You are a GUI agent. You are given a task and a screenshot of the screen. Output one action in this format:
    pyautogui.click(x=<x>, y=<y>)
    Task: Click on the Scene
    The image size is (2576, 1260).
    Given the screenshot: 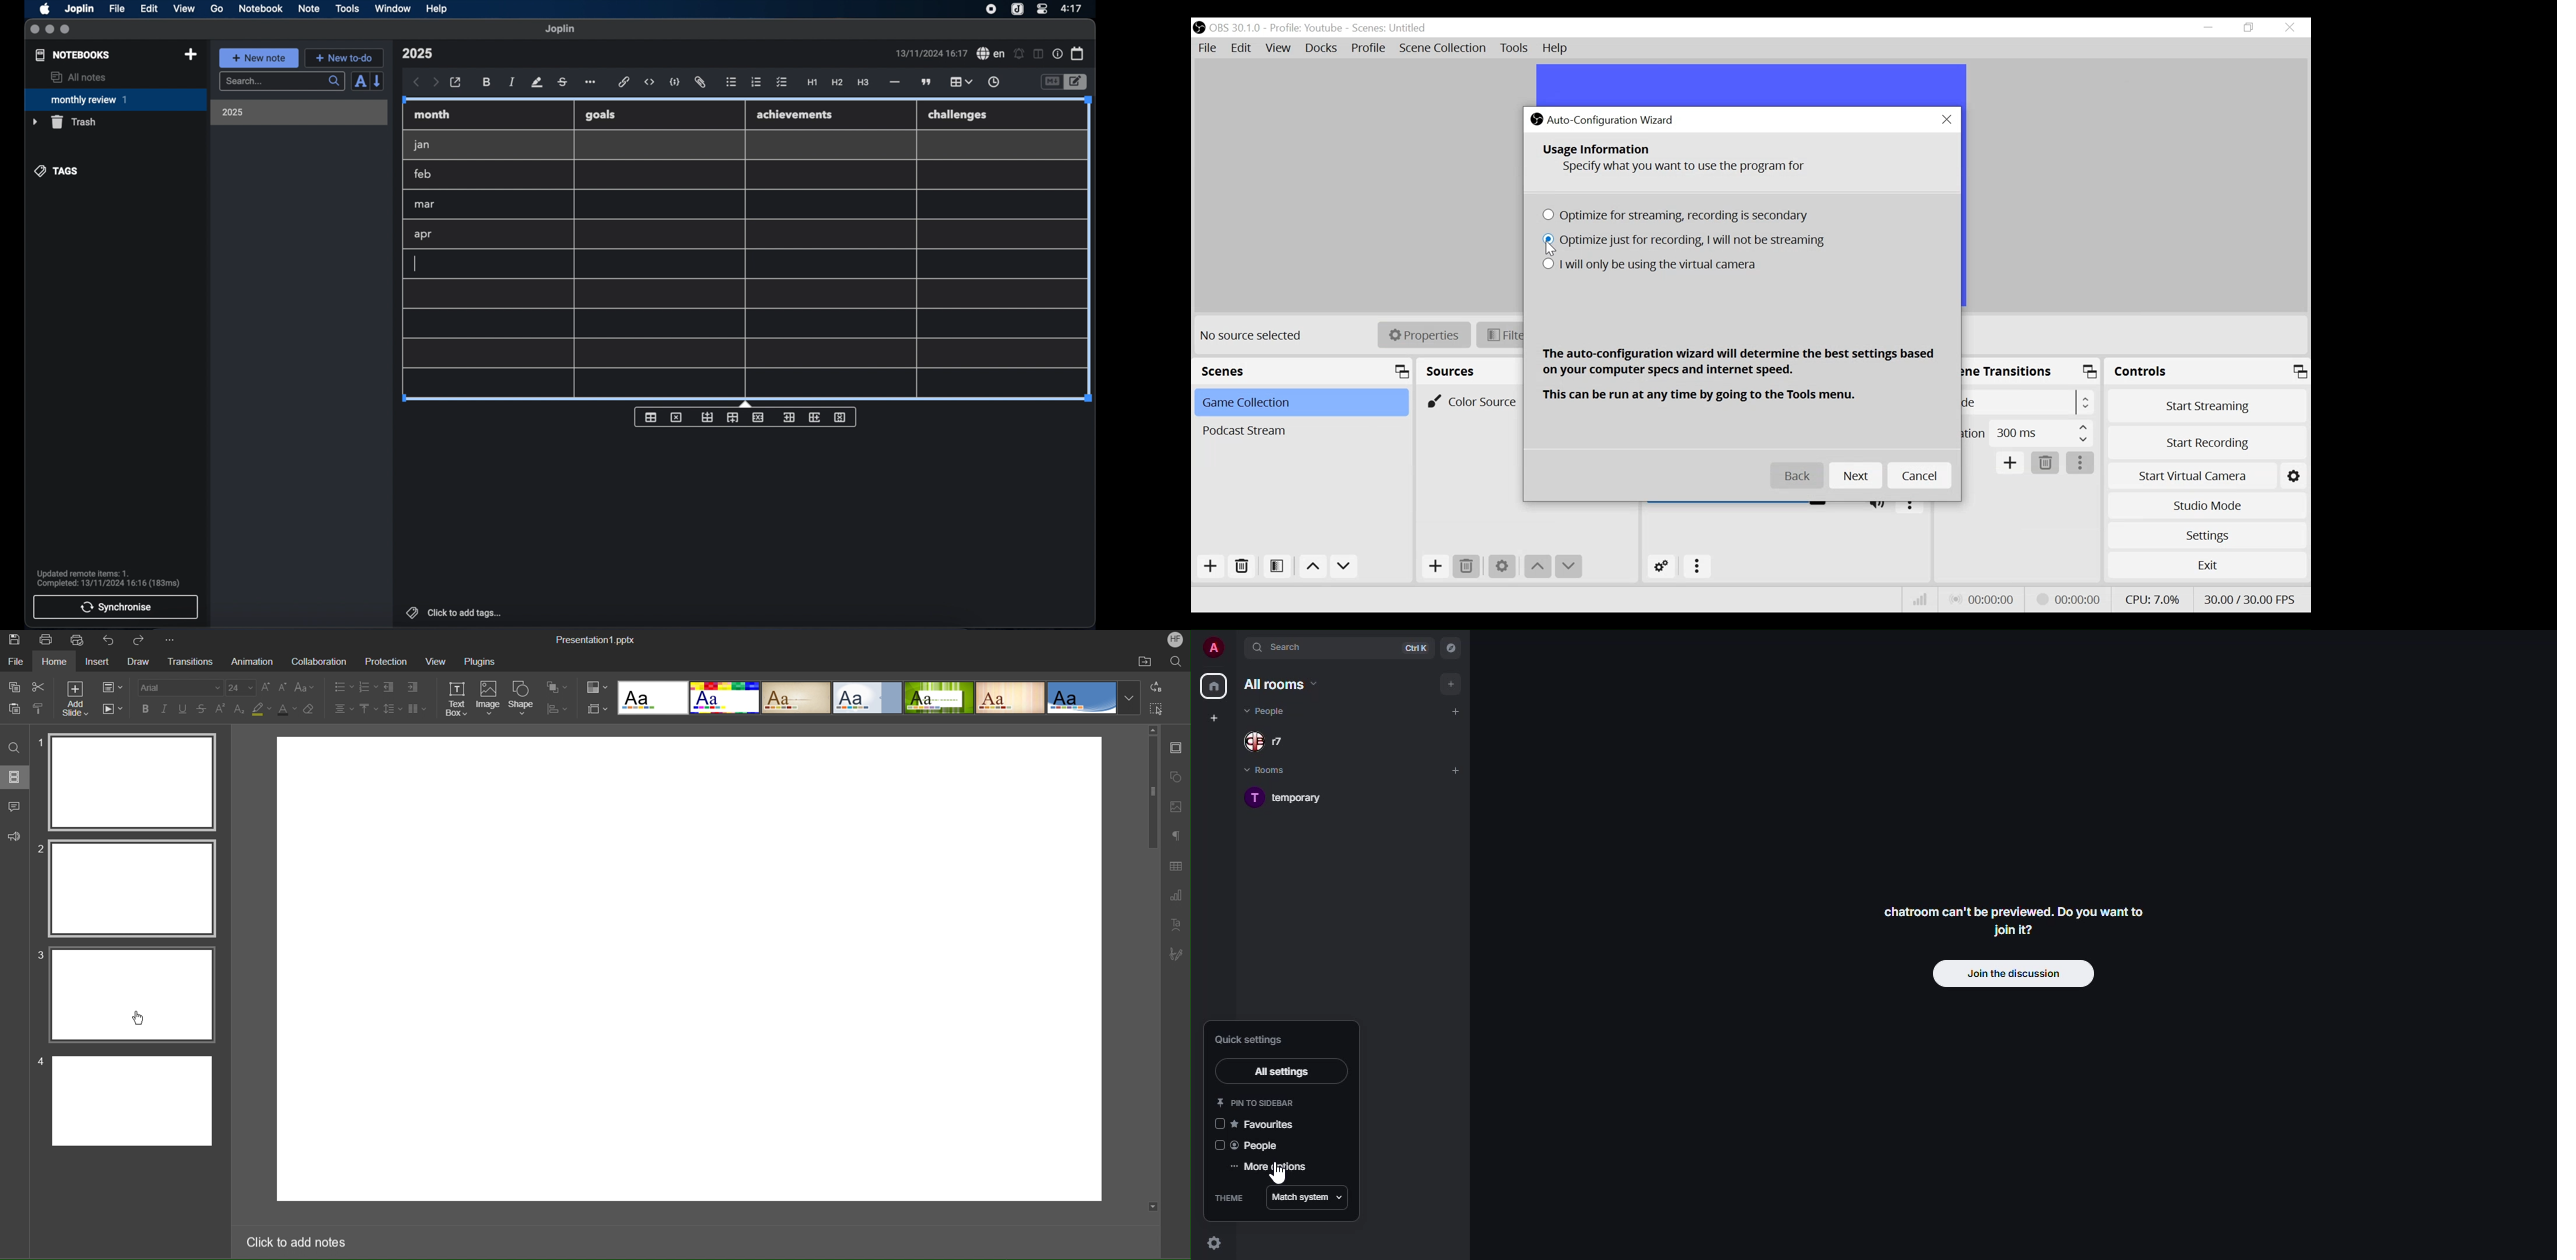 What is the action you would take?
    pyautogui.click(x=1300, y=404)
    